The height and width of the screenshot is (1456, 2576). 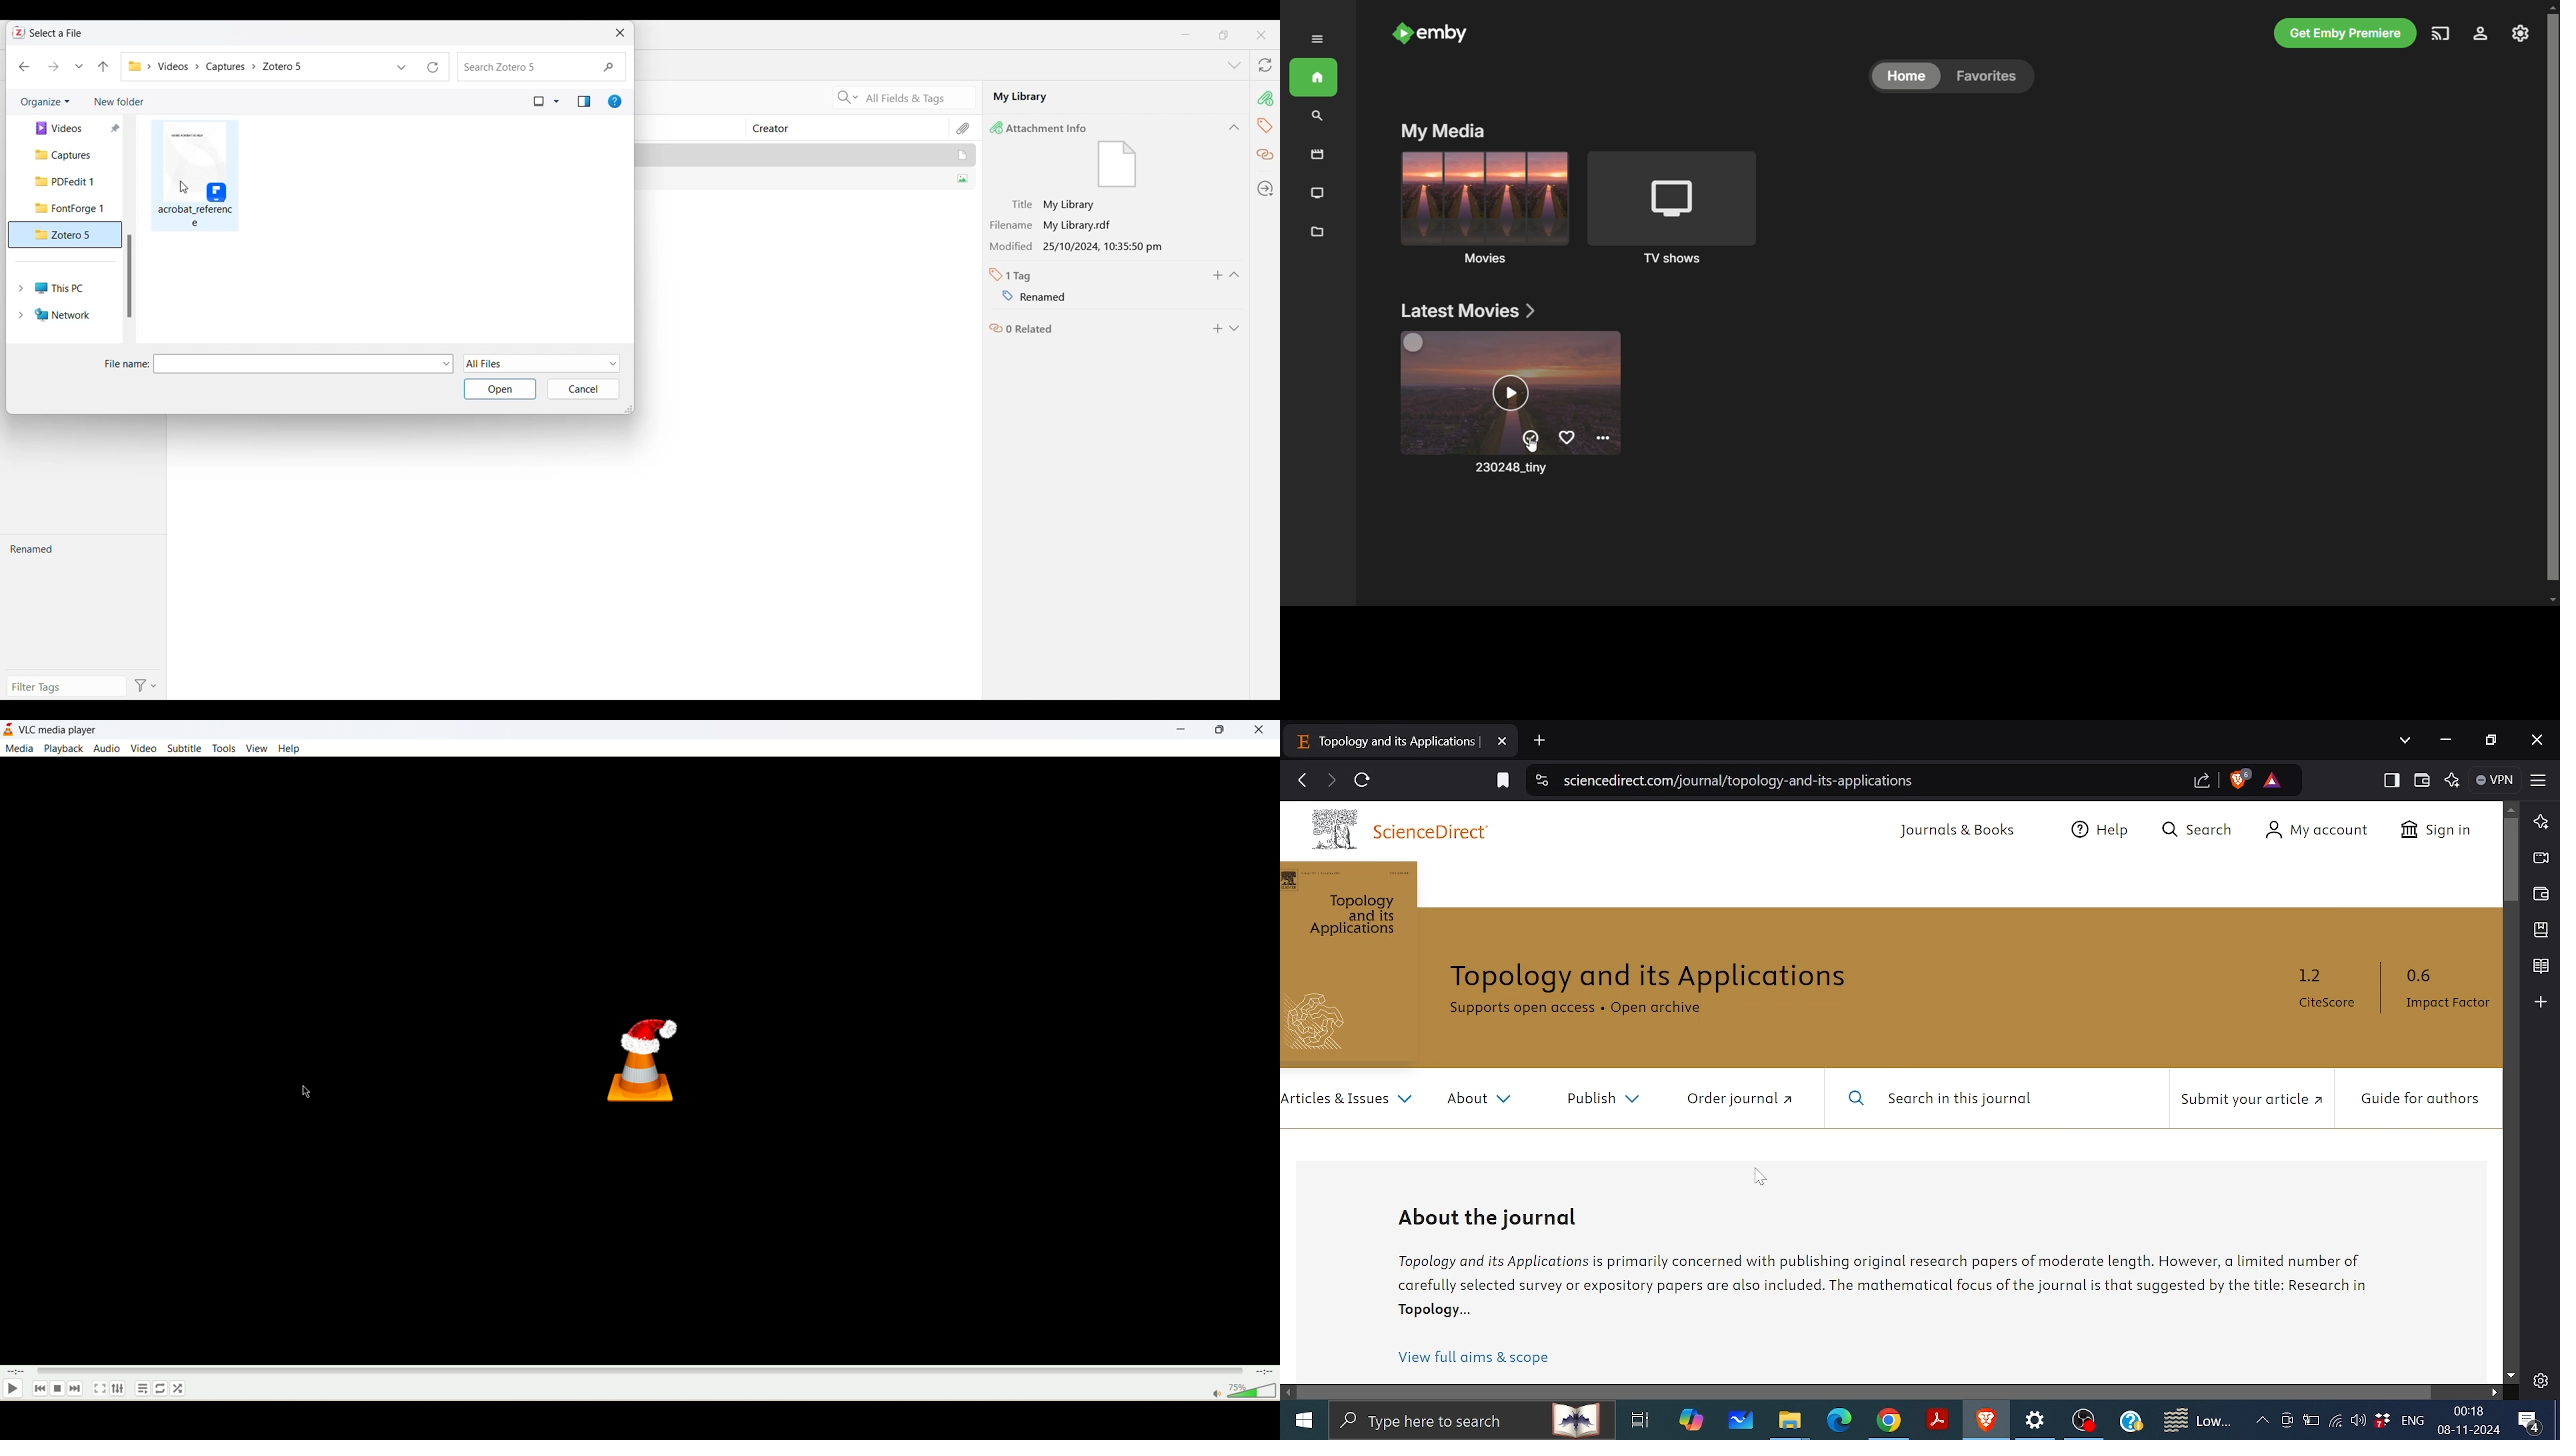 I want to click on Add, so click(x=1217, y=275).